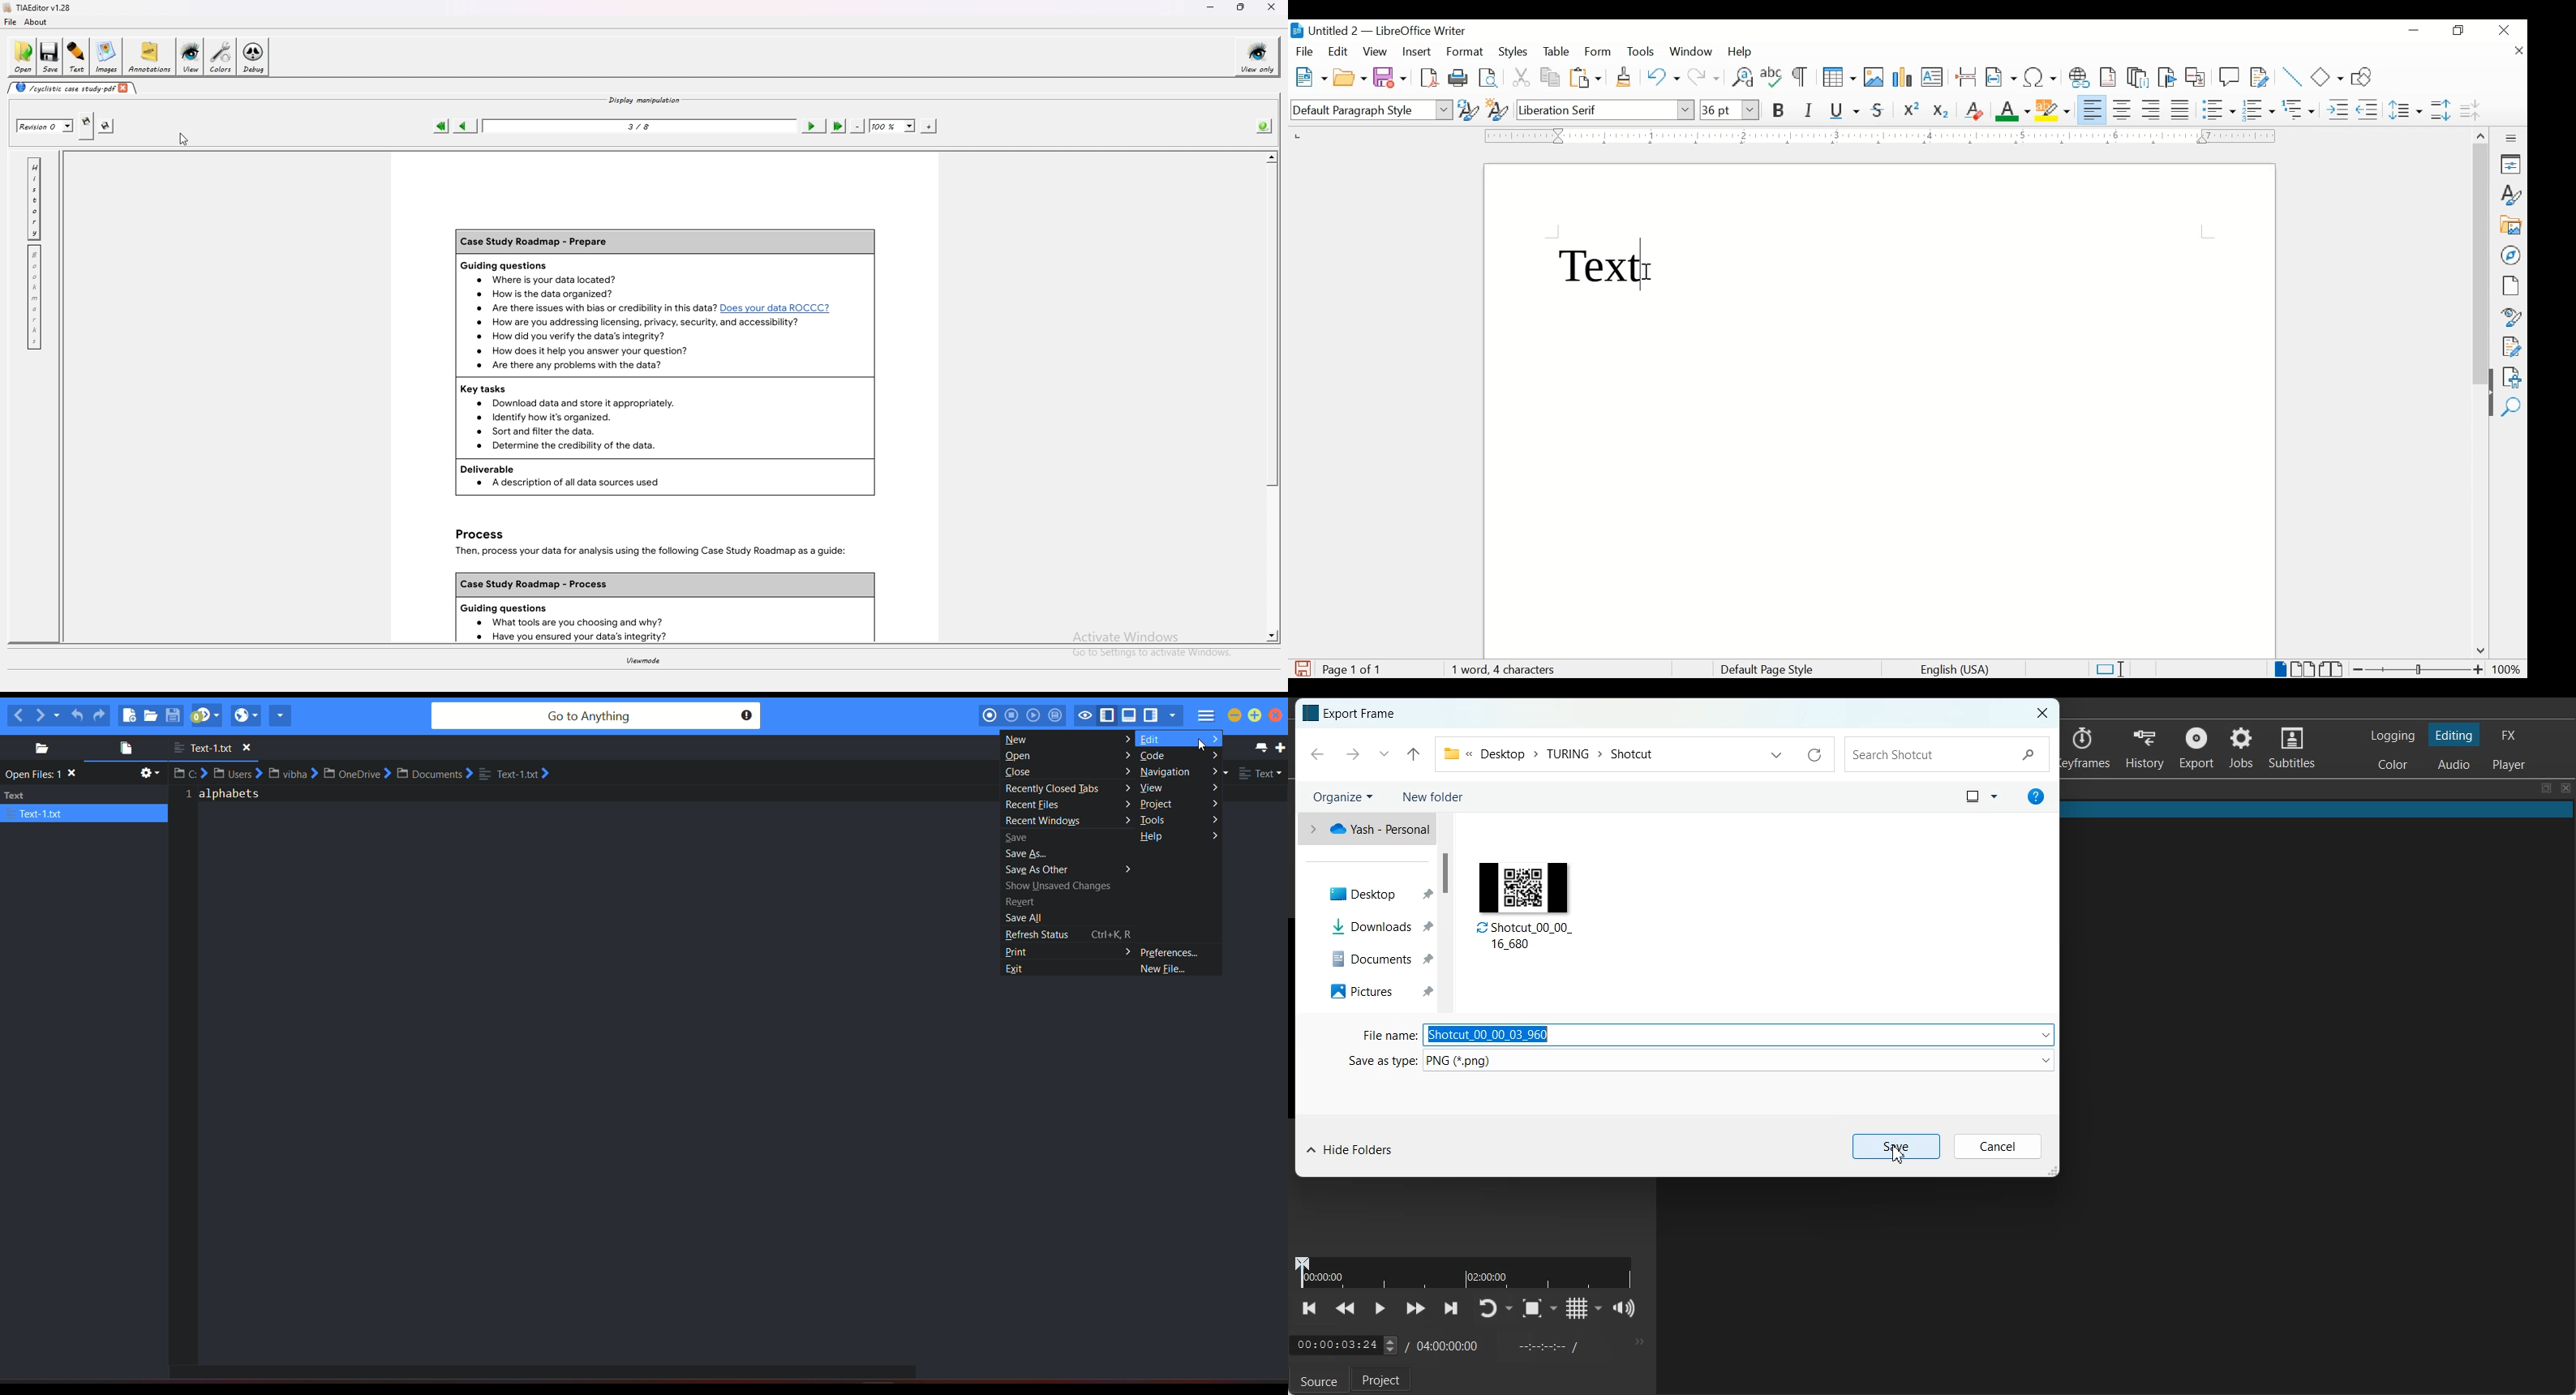  Describe the element at coordinates (1974, 110) in the screenshot. I see `clear direct formatting` at that location.